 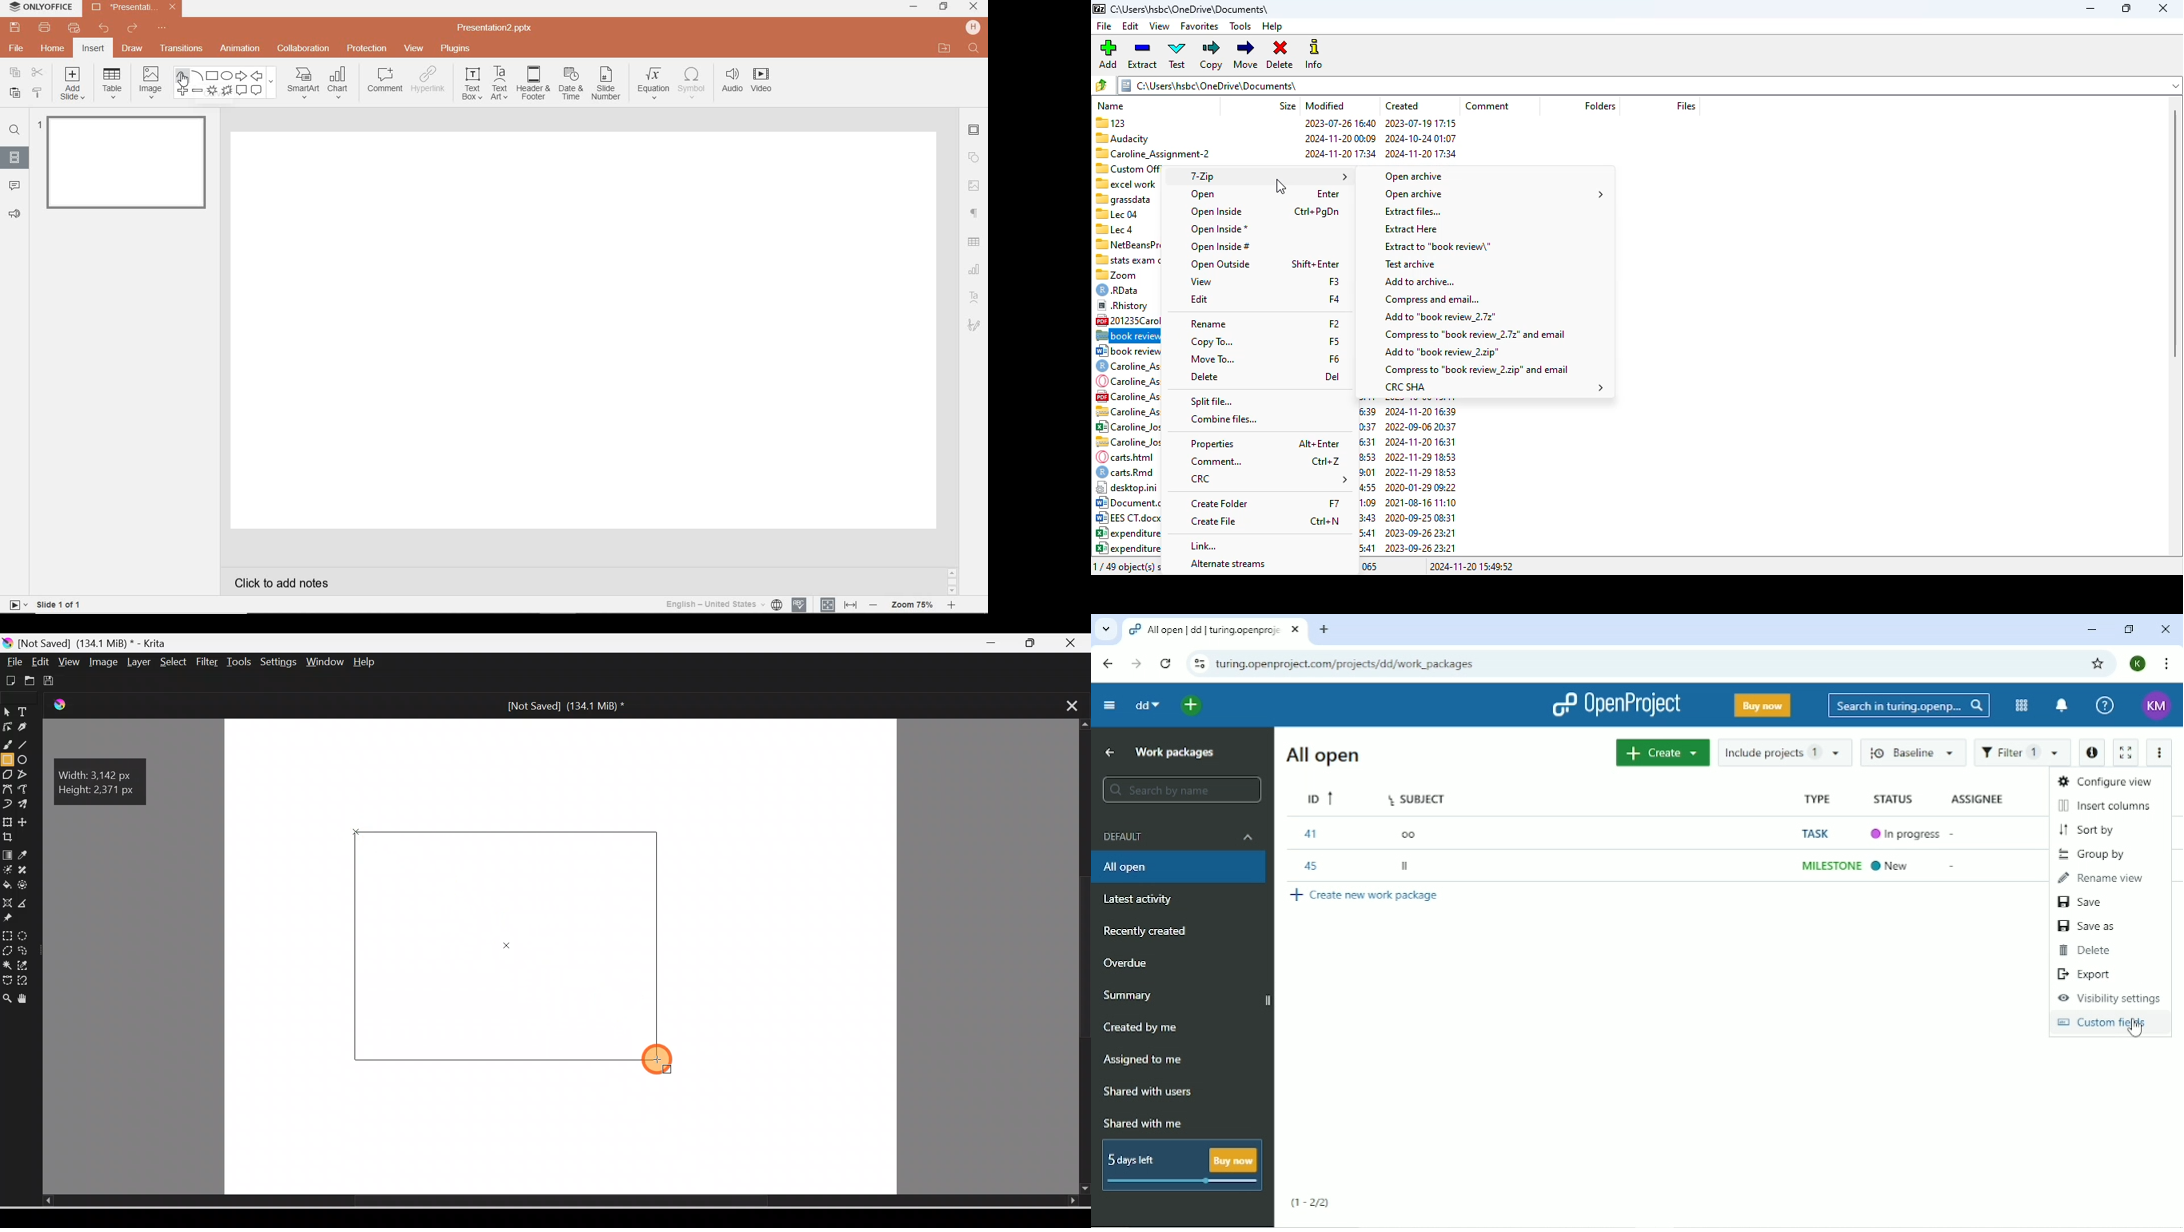 I want to click on FIND, so click(x=16, y=130).